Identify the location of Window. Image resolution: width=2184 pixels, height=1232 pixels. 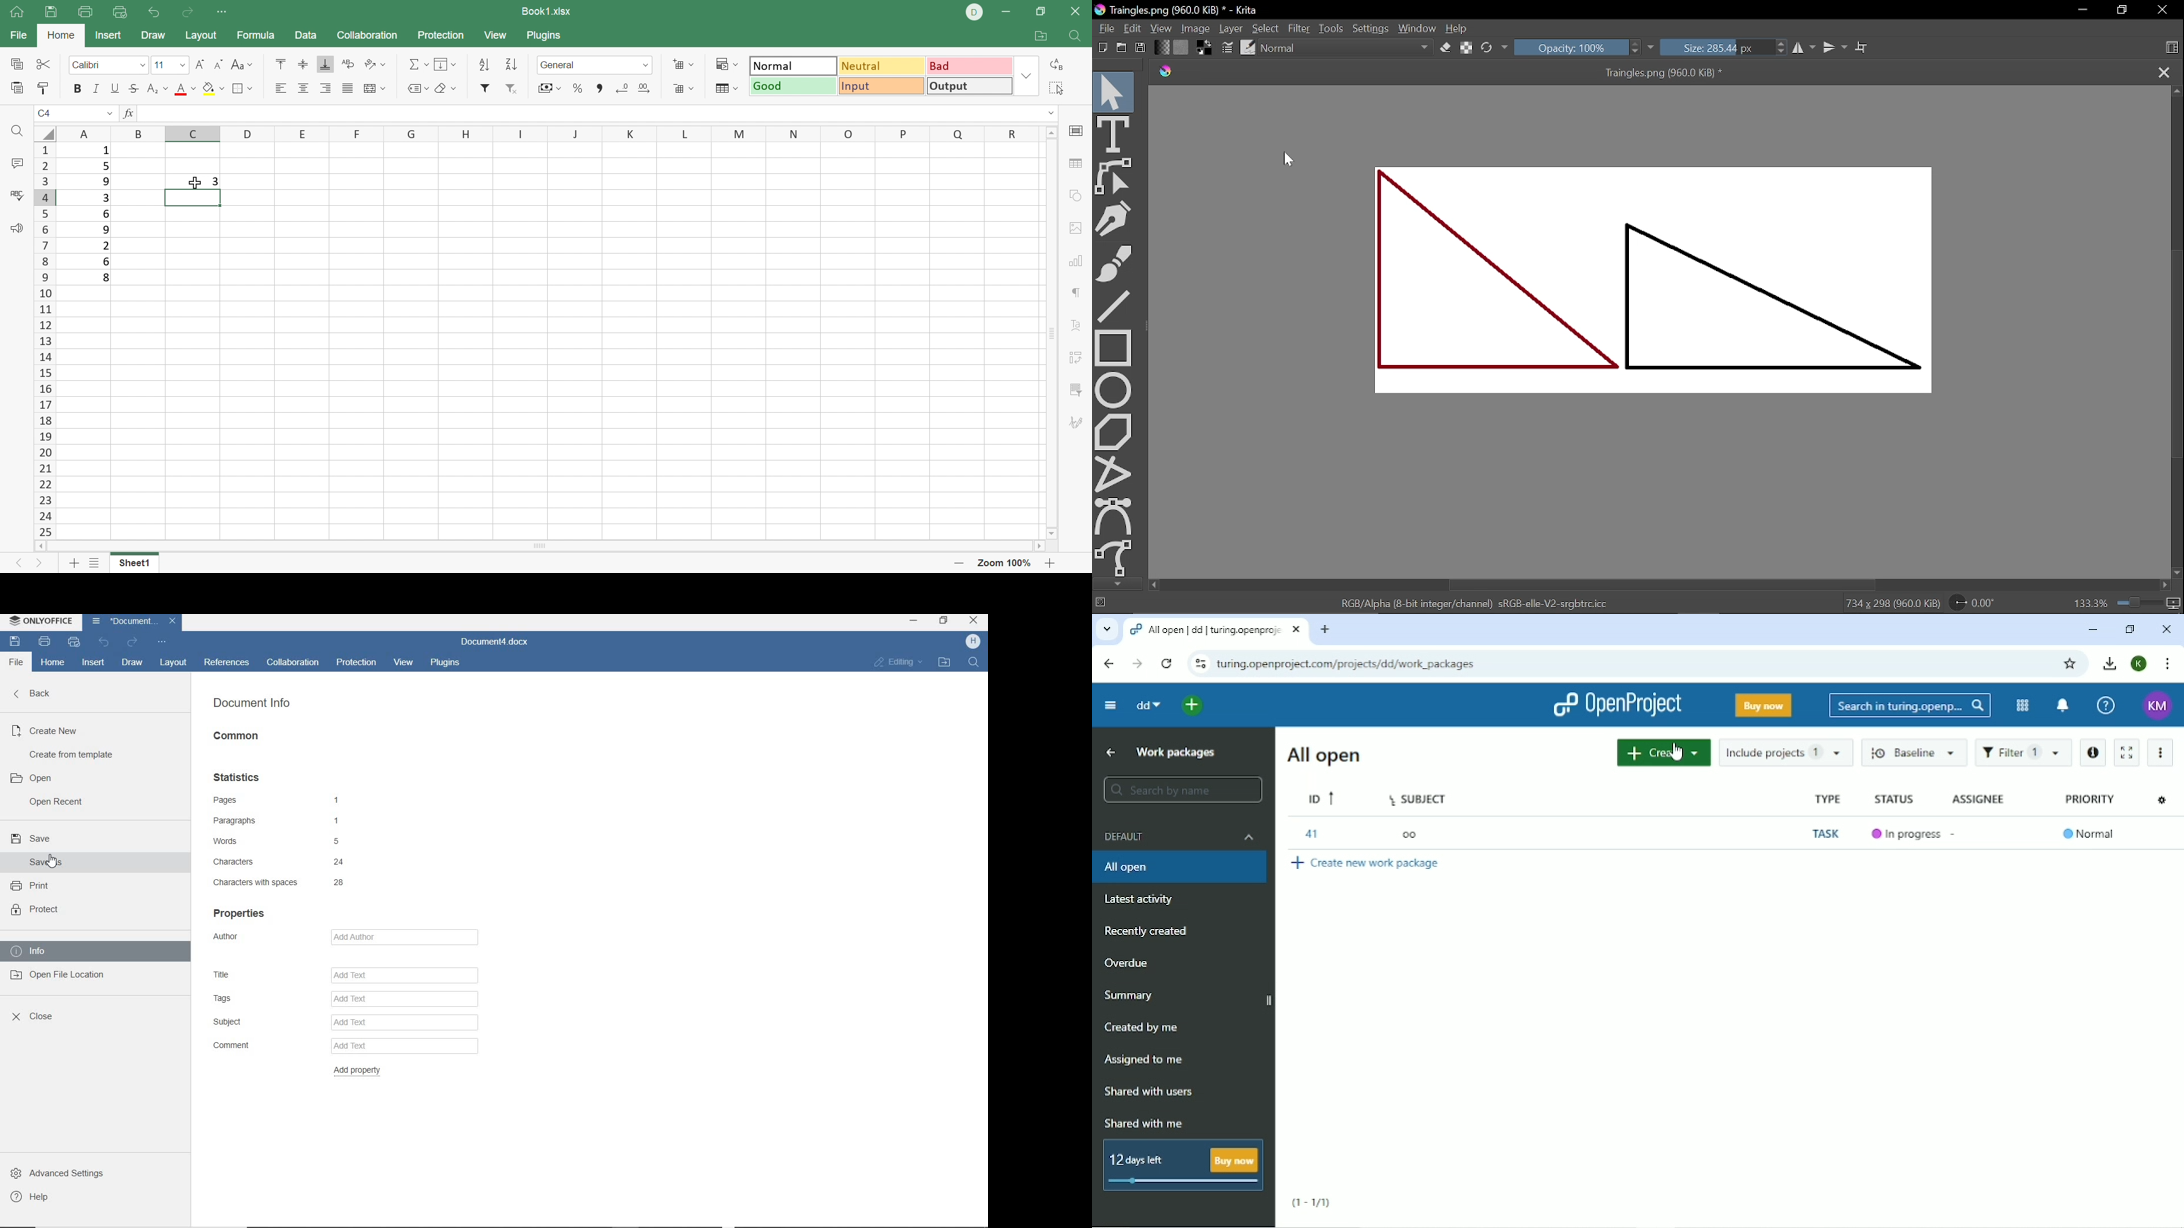
(1418, 29).